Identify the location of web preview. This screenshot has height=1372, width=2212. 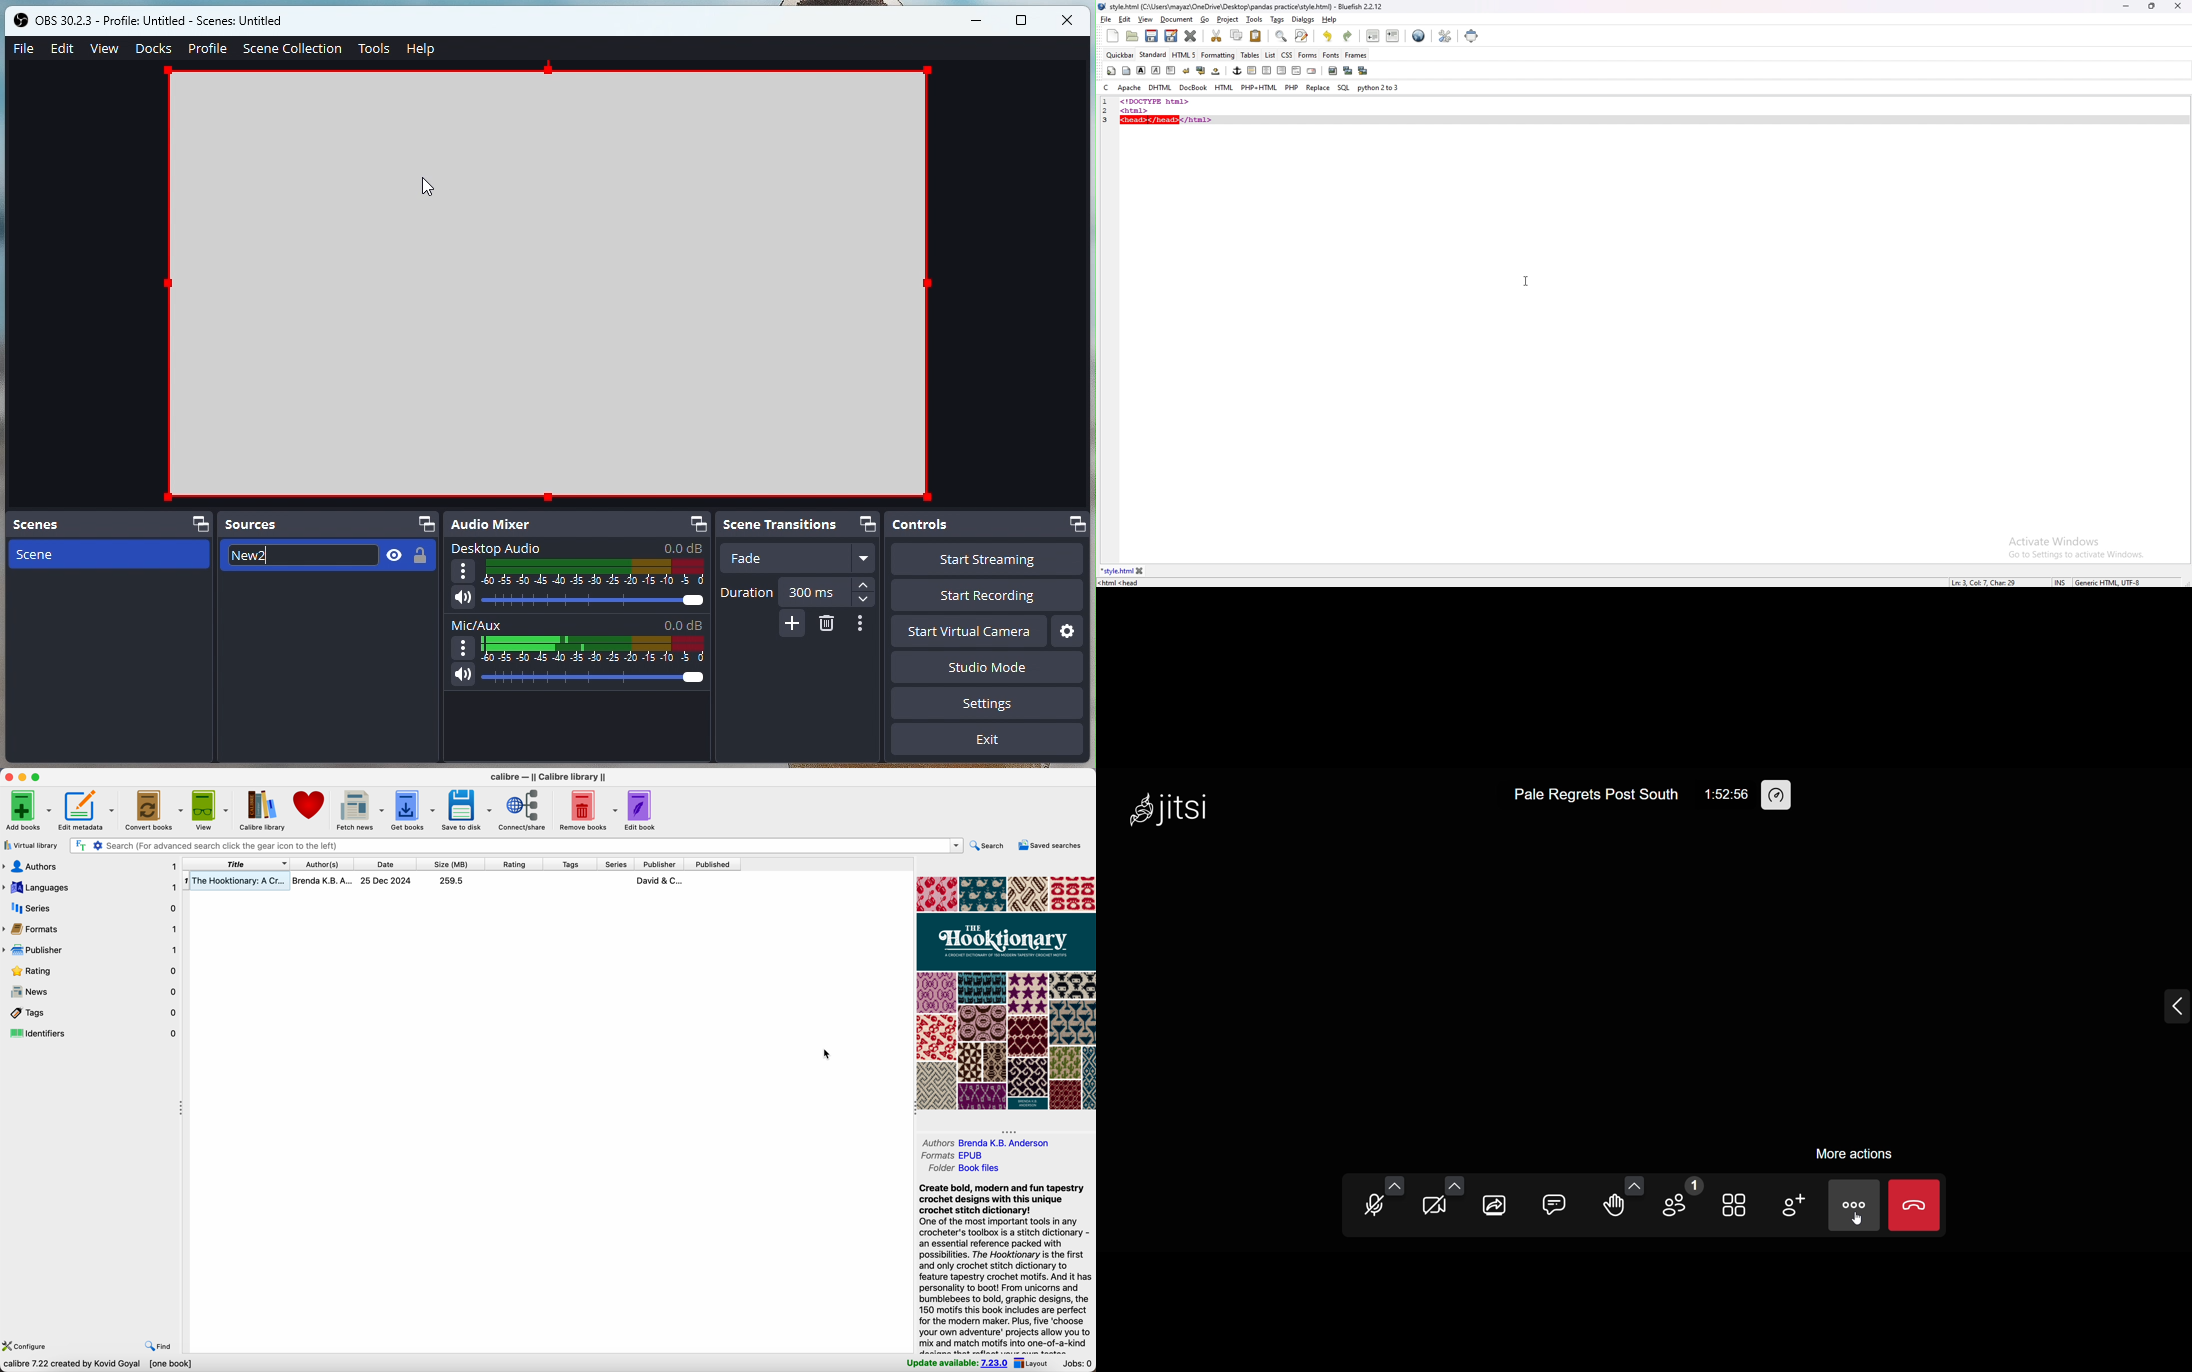
(1419, 36).